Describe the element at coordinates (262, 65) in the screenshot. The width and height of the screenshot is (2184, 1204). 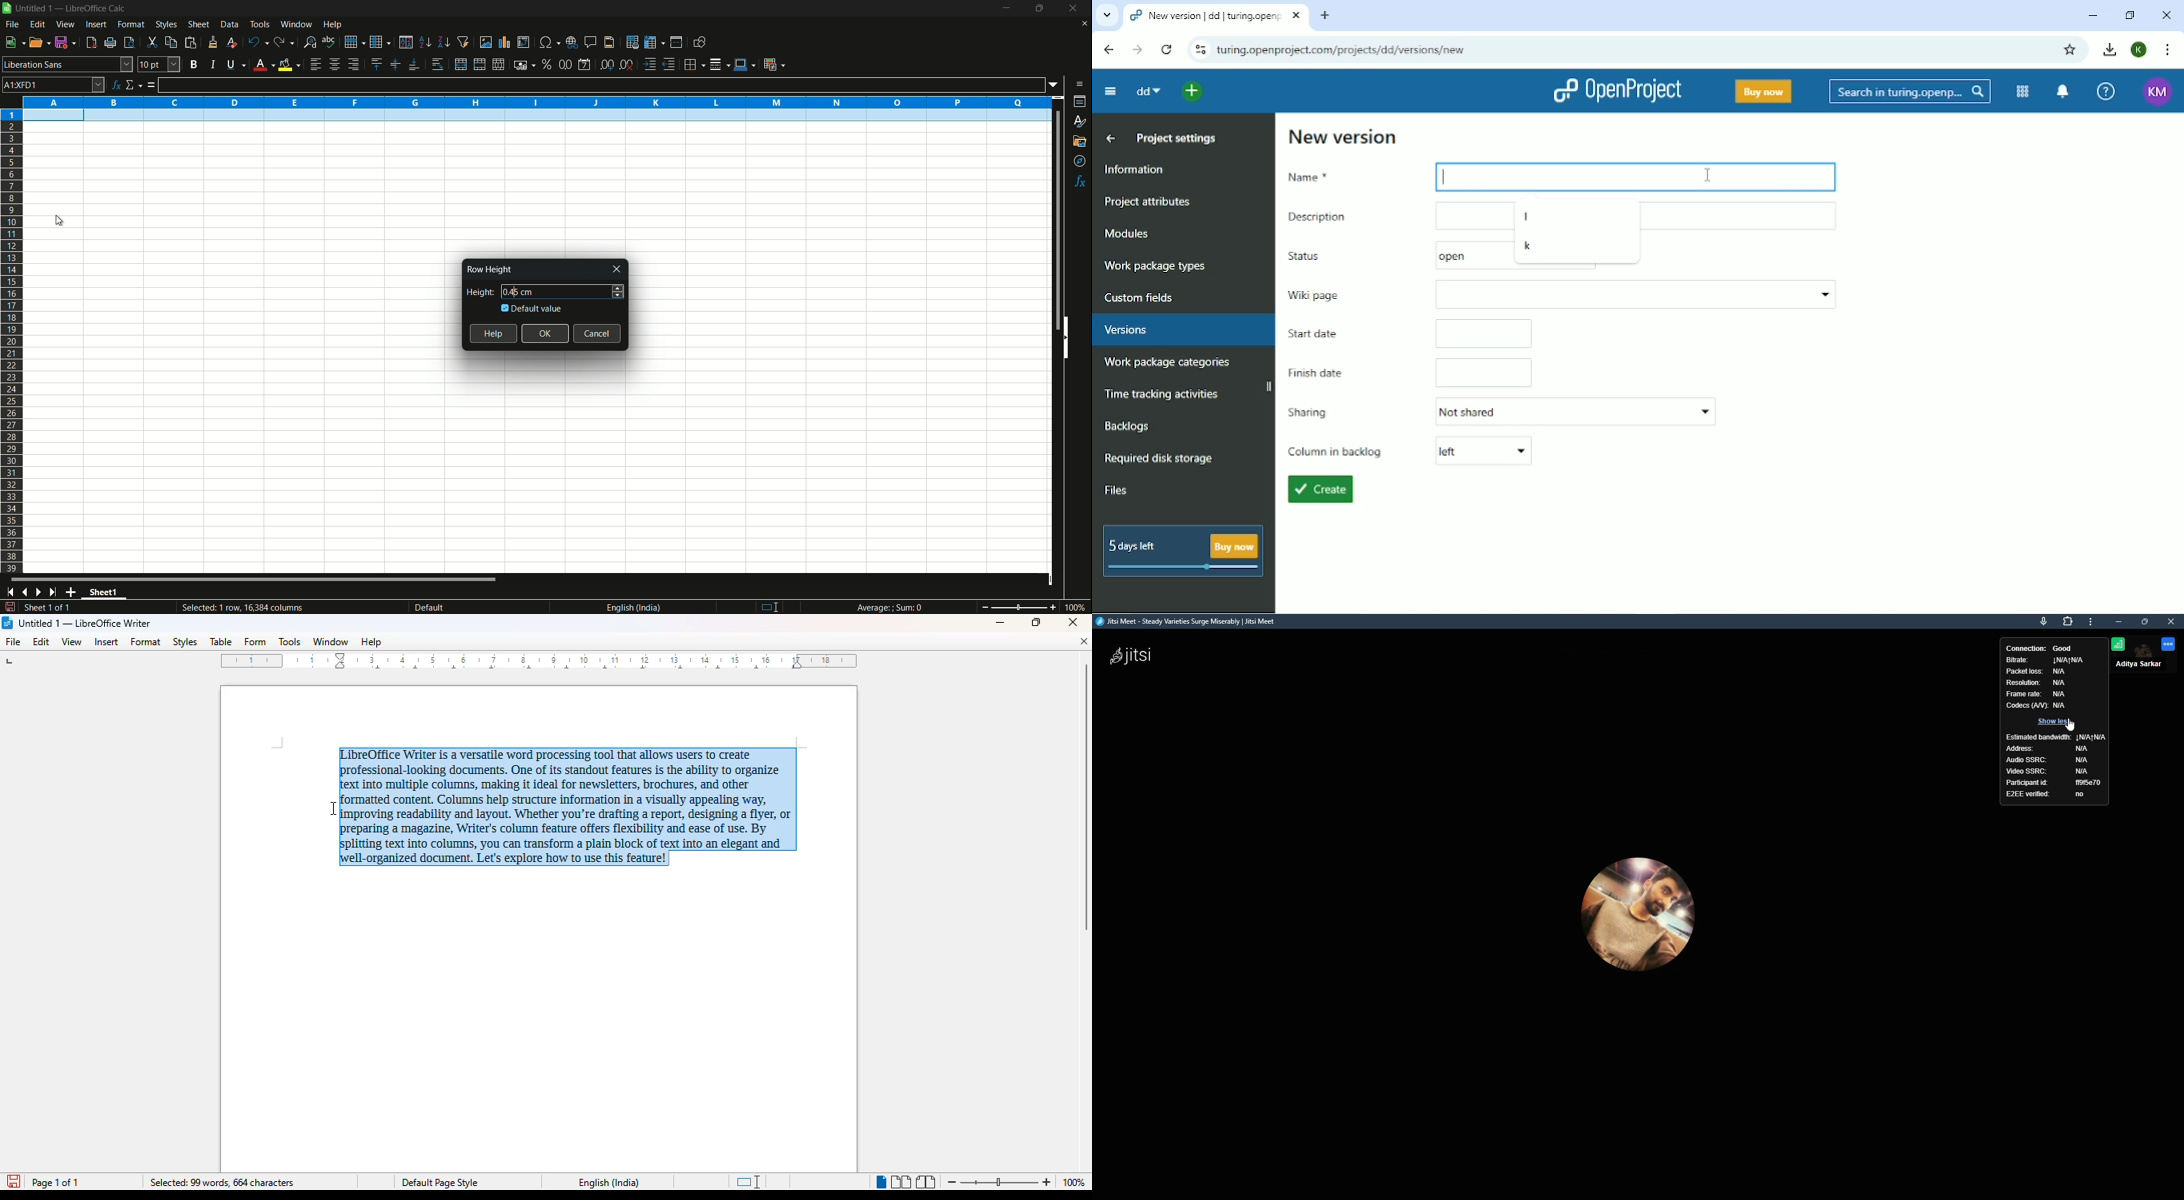
I see `font color` at that location.